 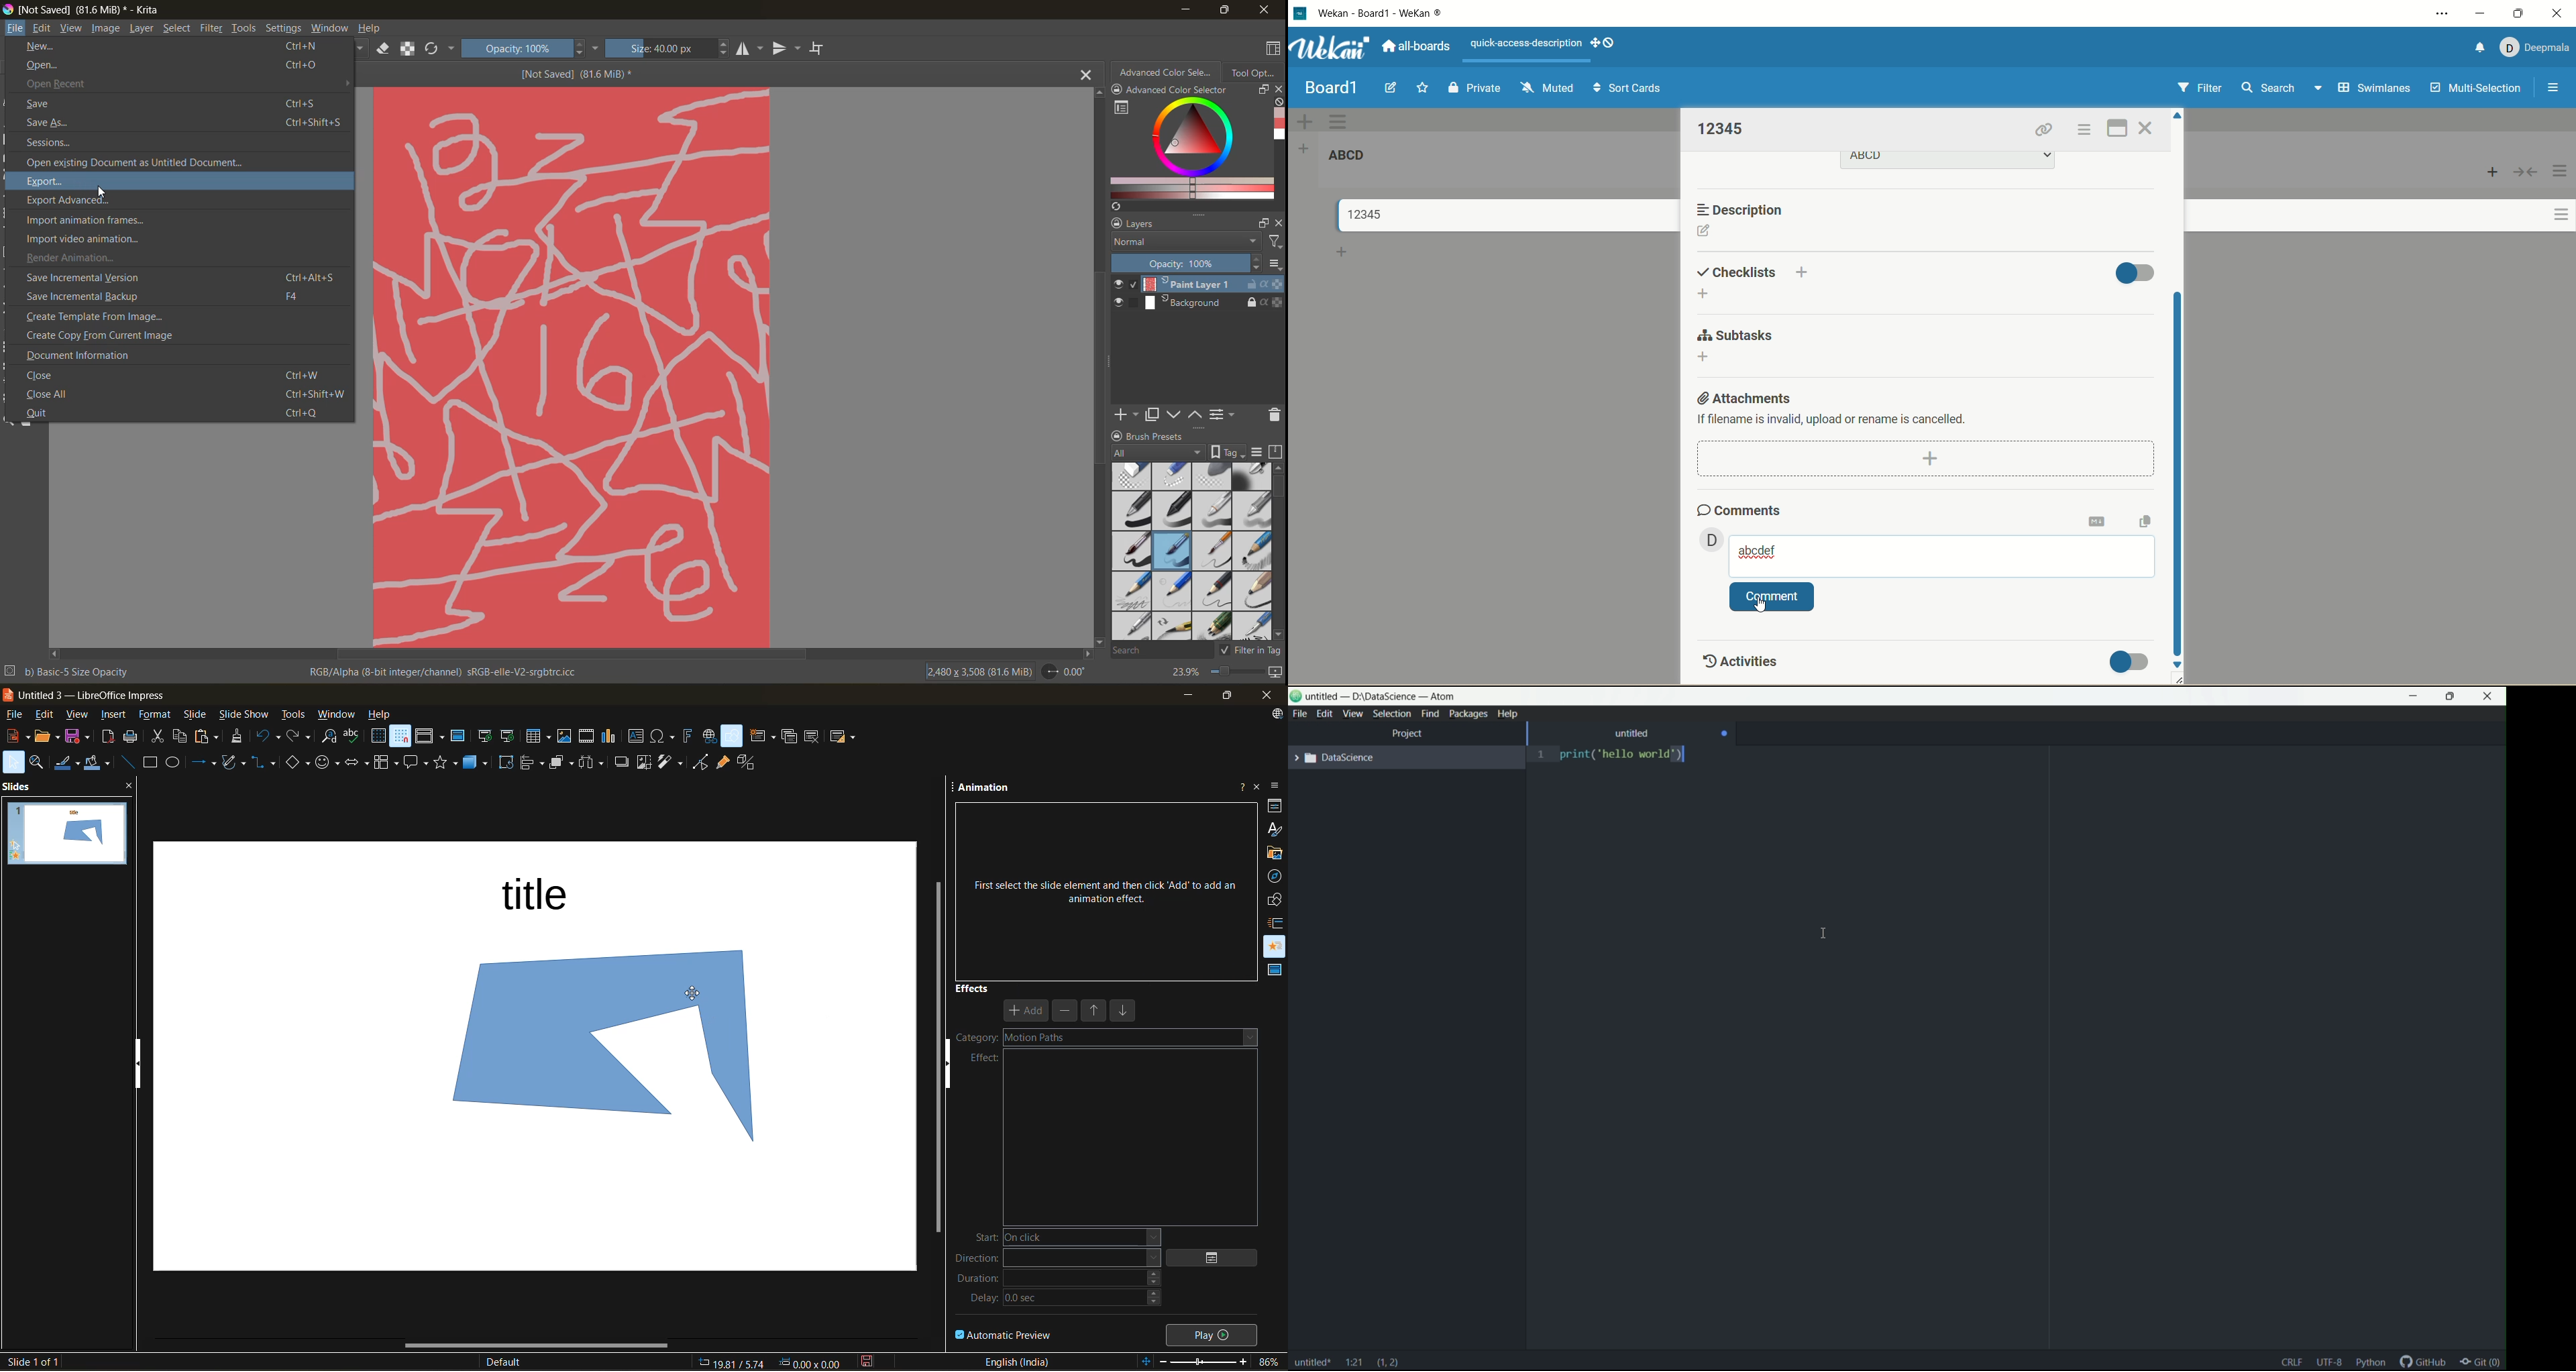 What do you see at coordinates (1737, 659) in the screenshot?
I see `activities` at bounding box center [1737, 659].